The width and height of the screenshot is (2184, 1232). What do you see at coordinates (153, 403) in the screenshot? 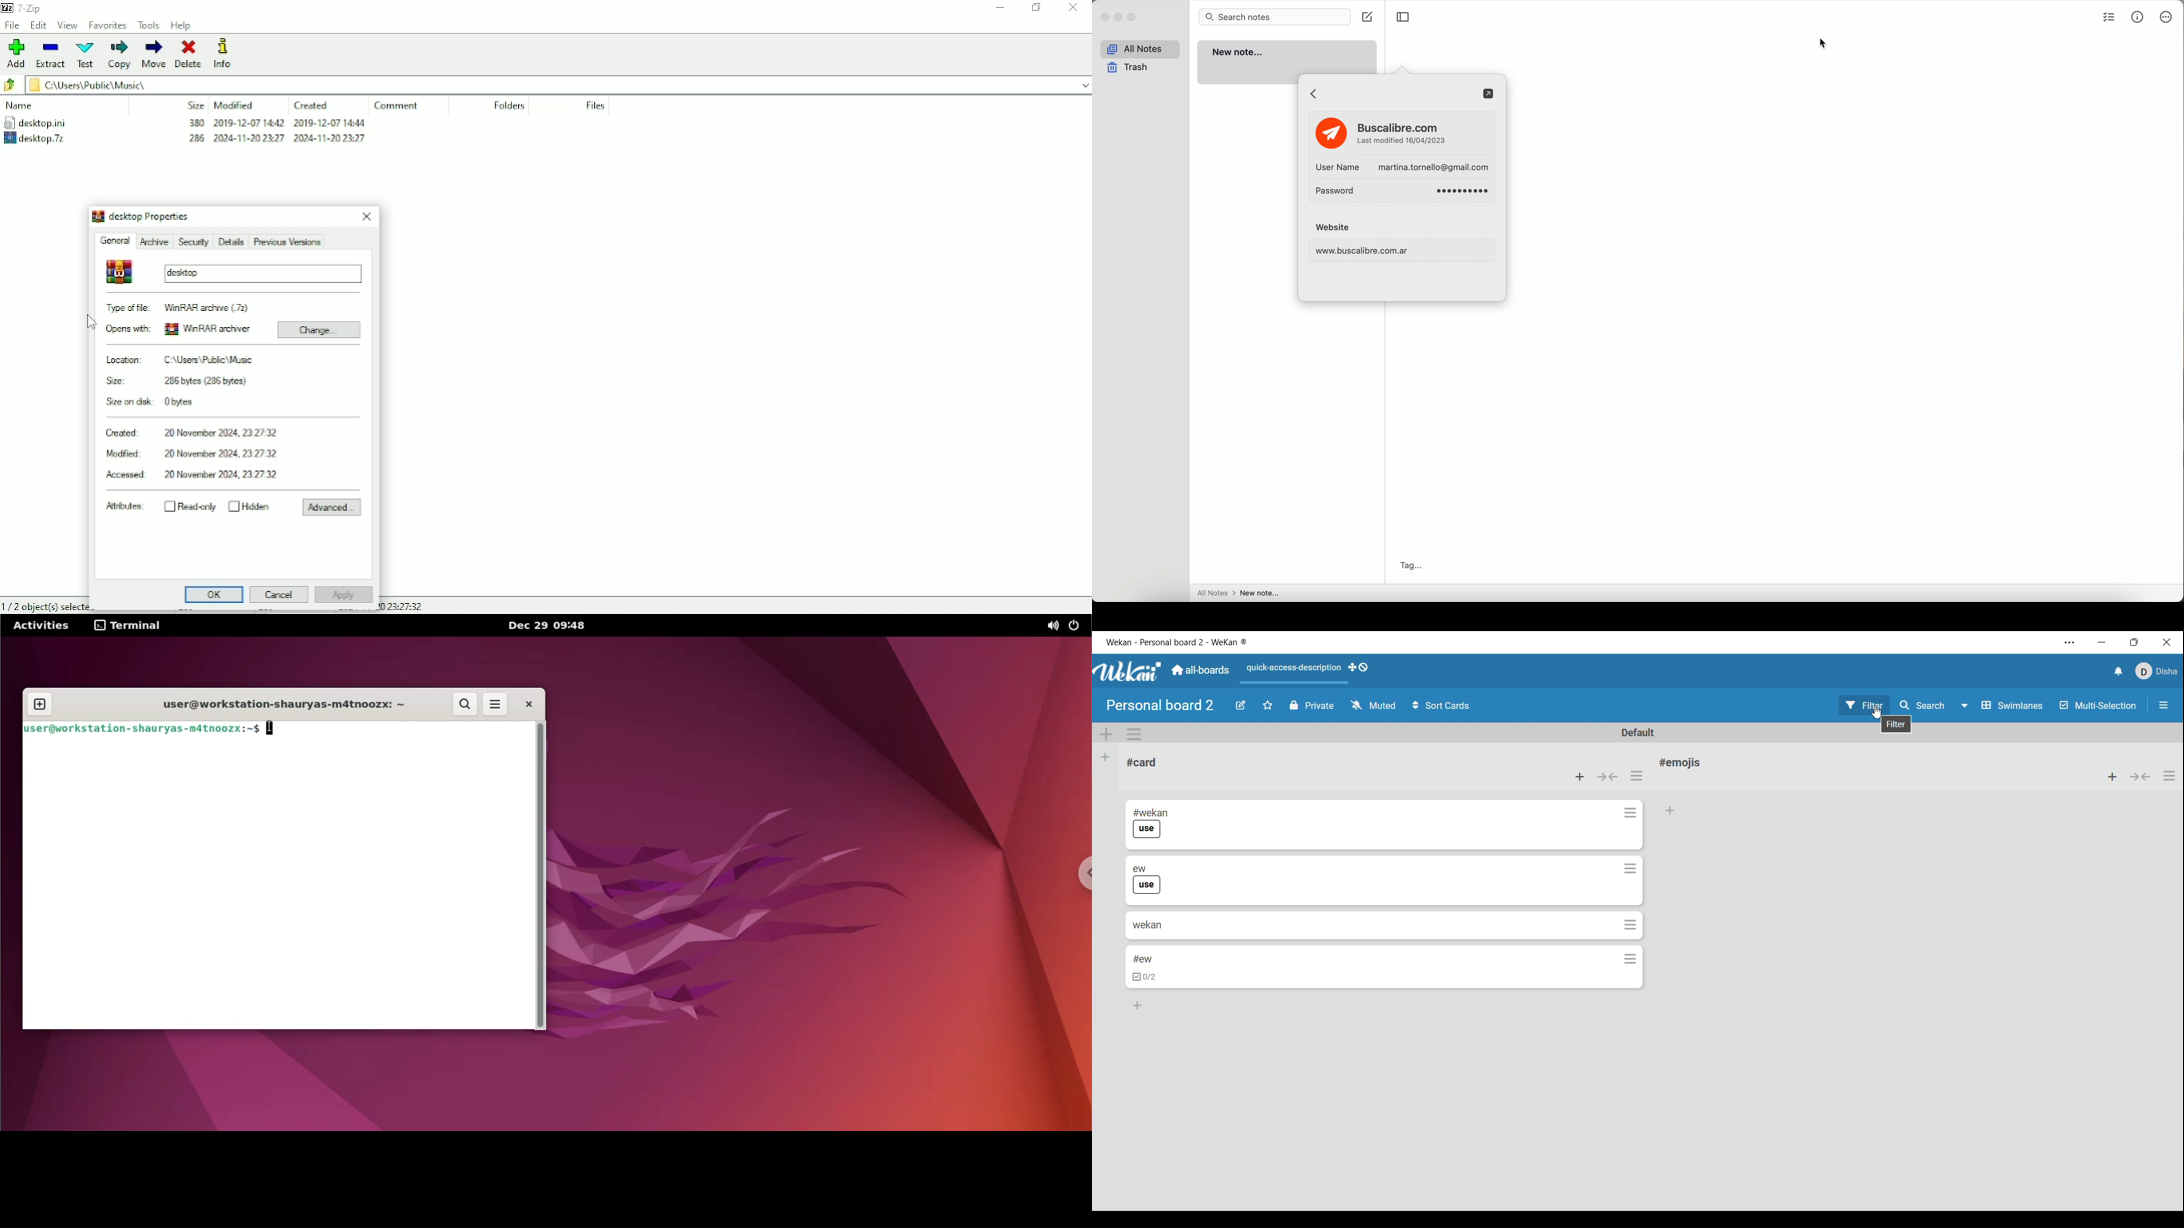
I see `Size on disk: 0 bytes` at bounding box center [153, 403].